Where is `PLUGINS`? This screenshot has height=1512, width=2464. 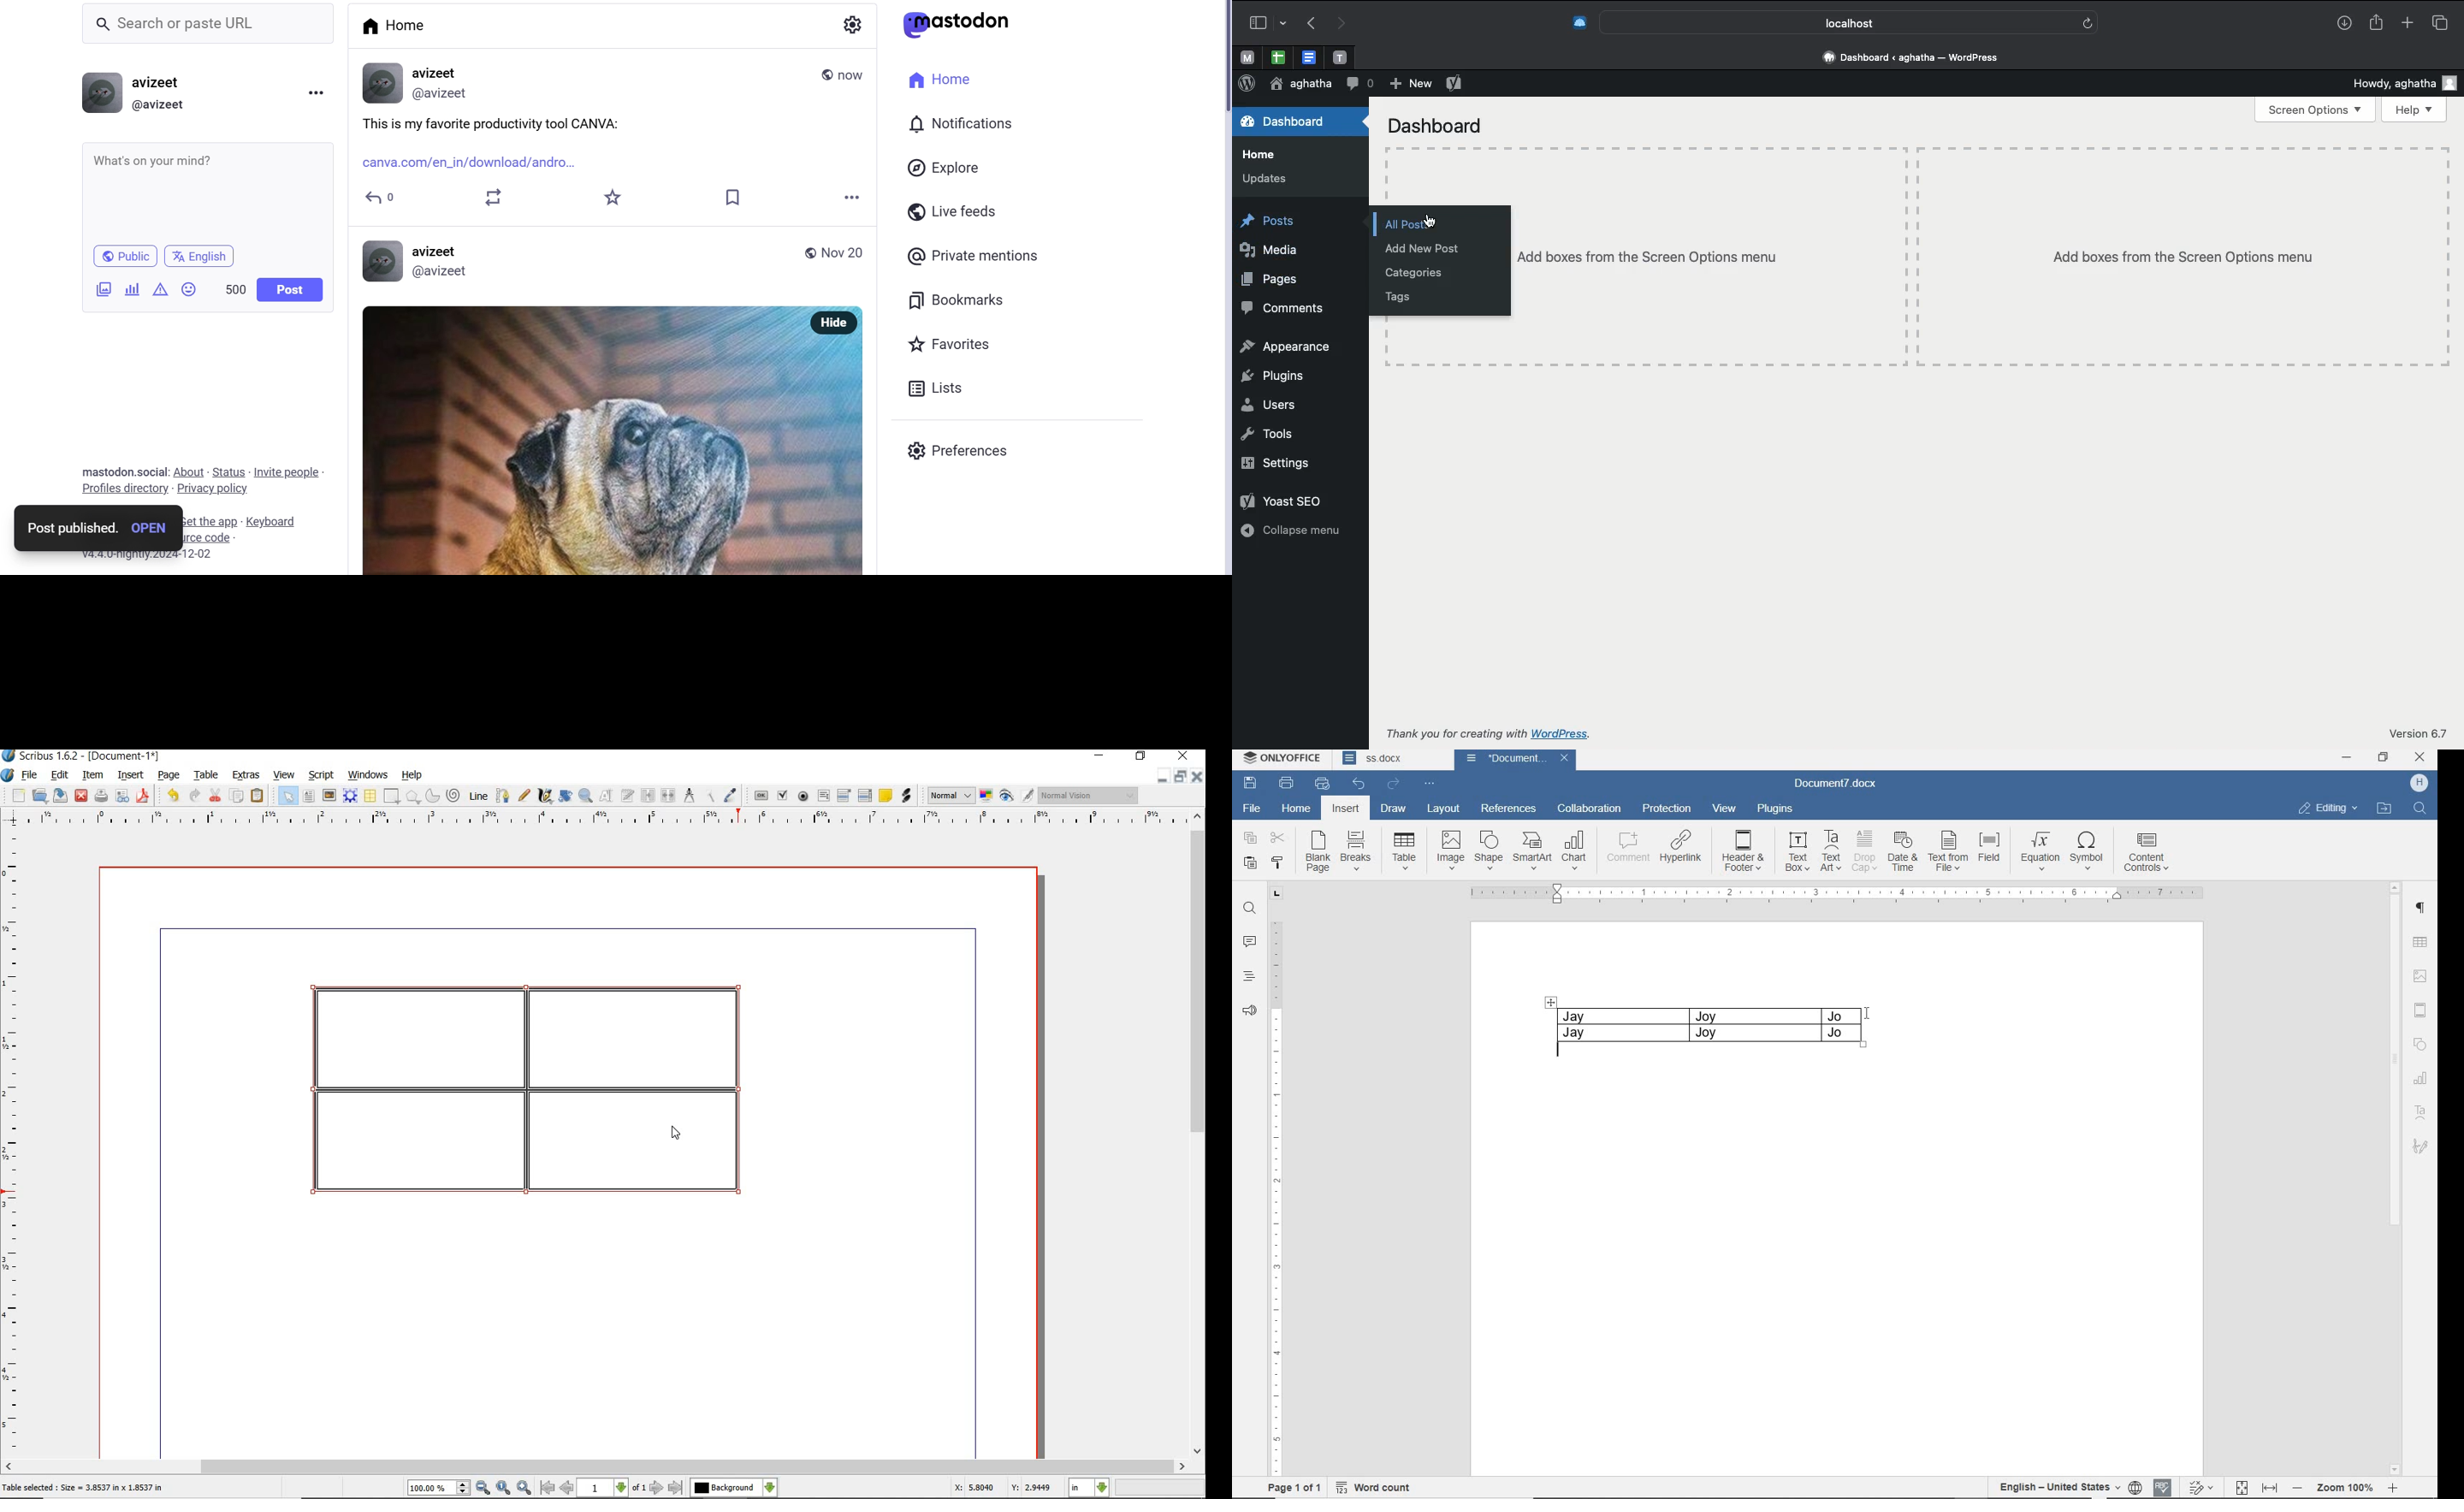
PLUGINS is located at coordinates (1775, 808).